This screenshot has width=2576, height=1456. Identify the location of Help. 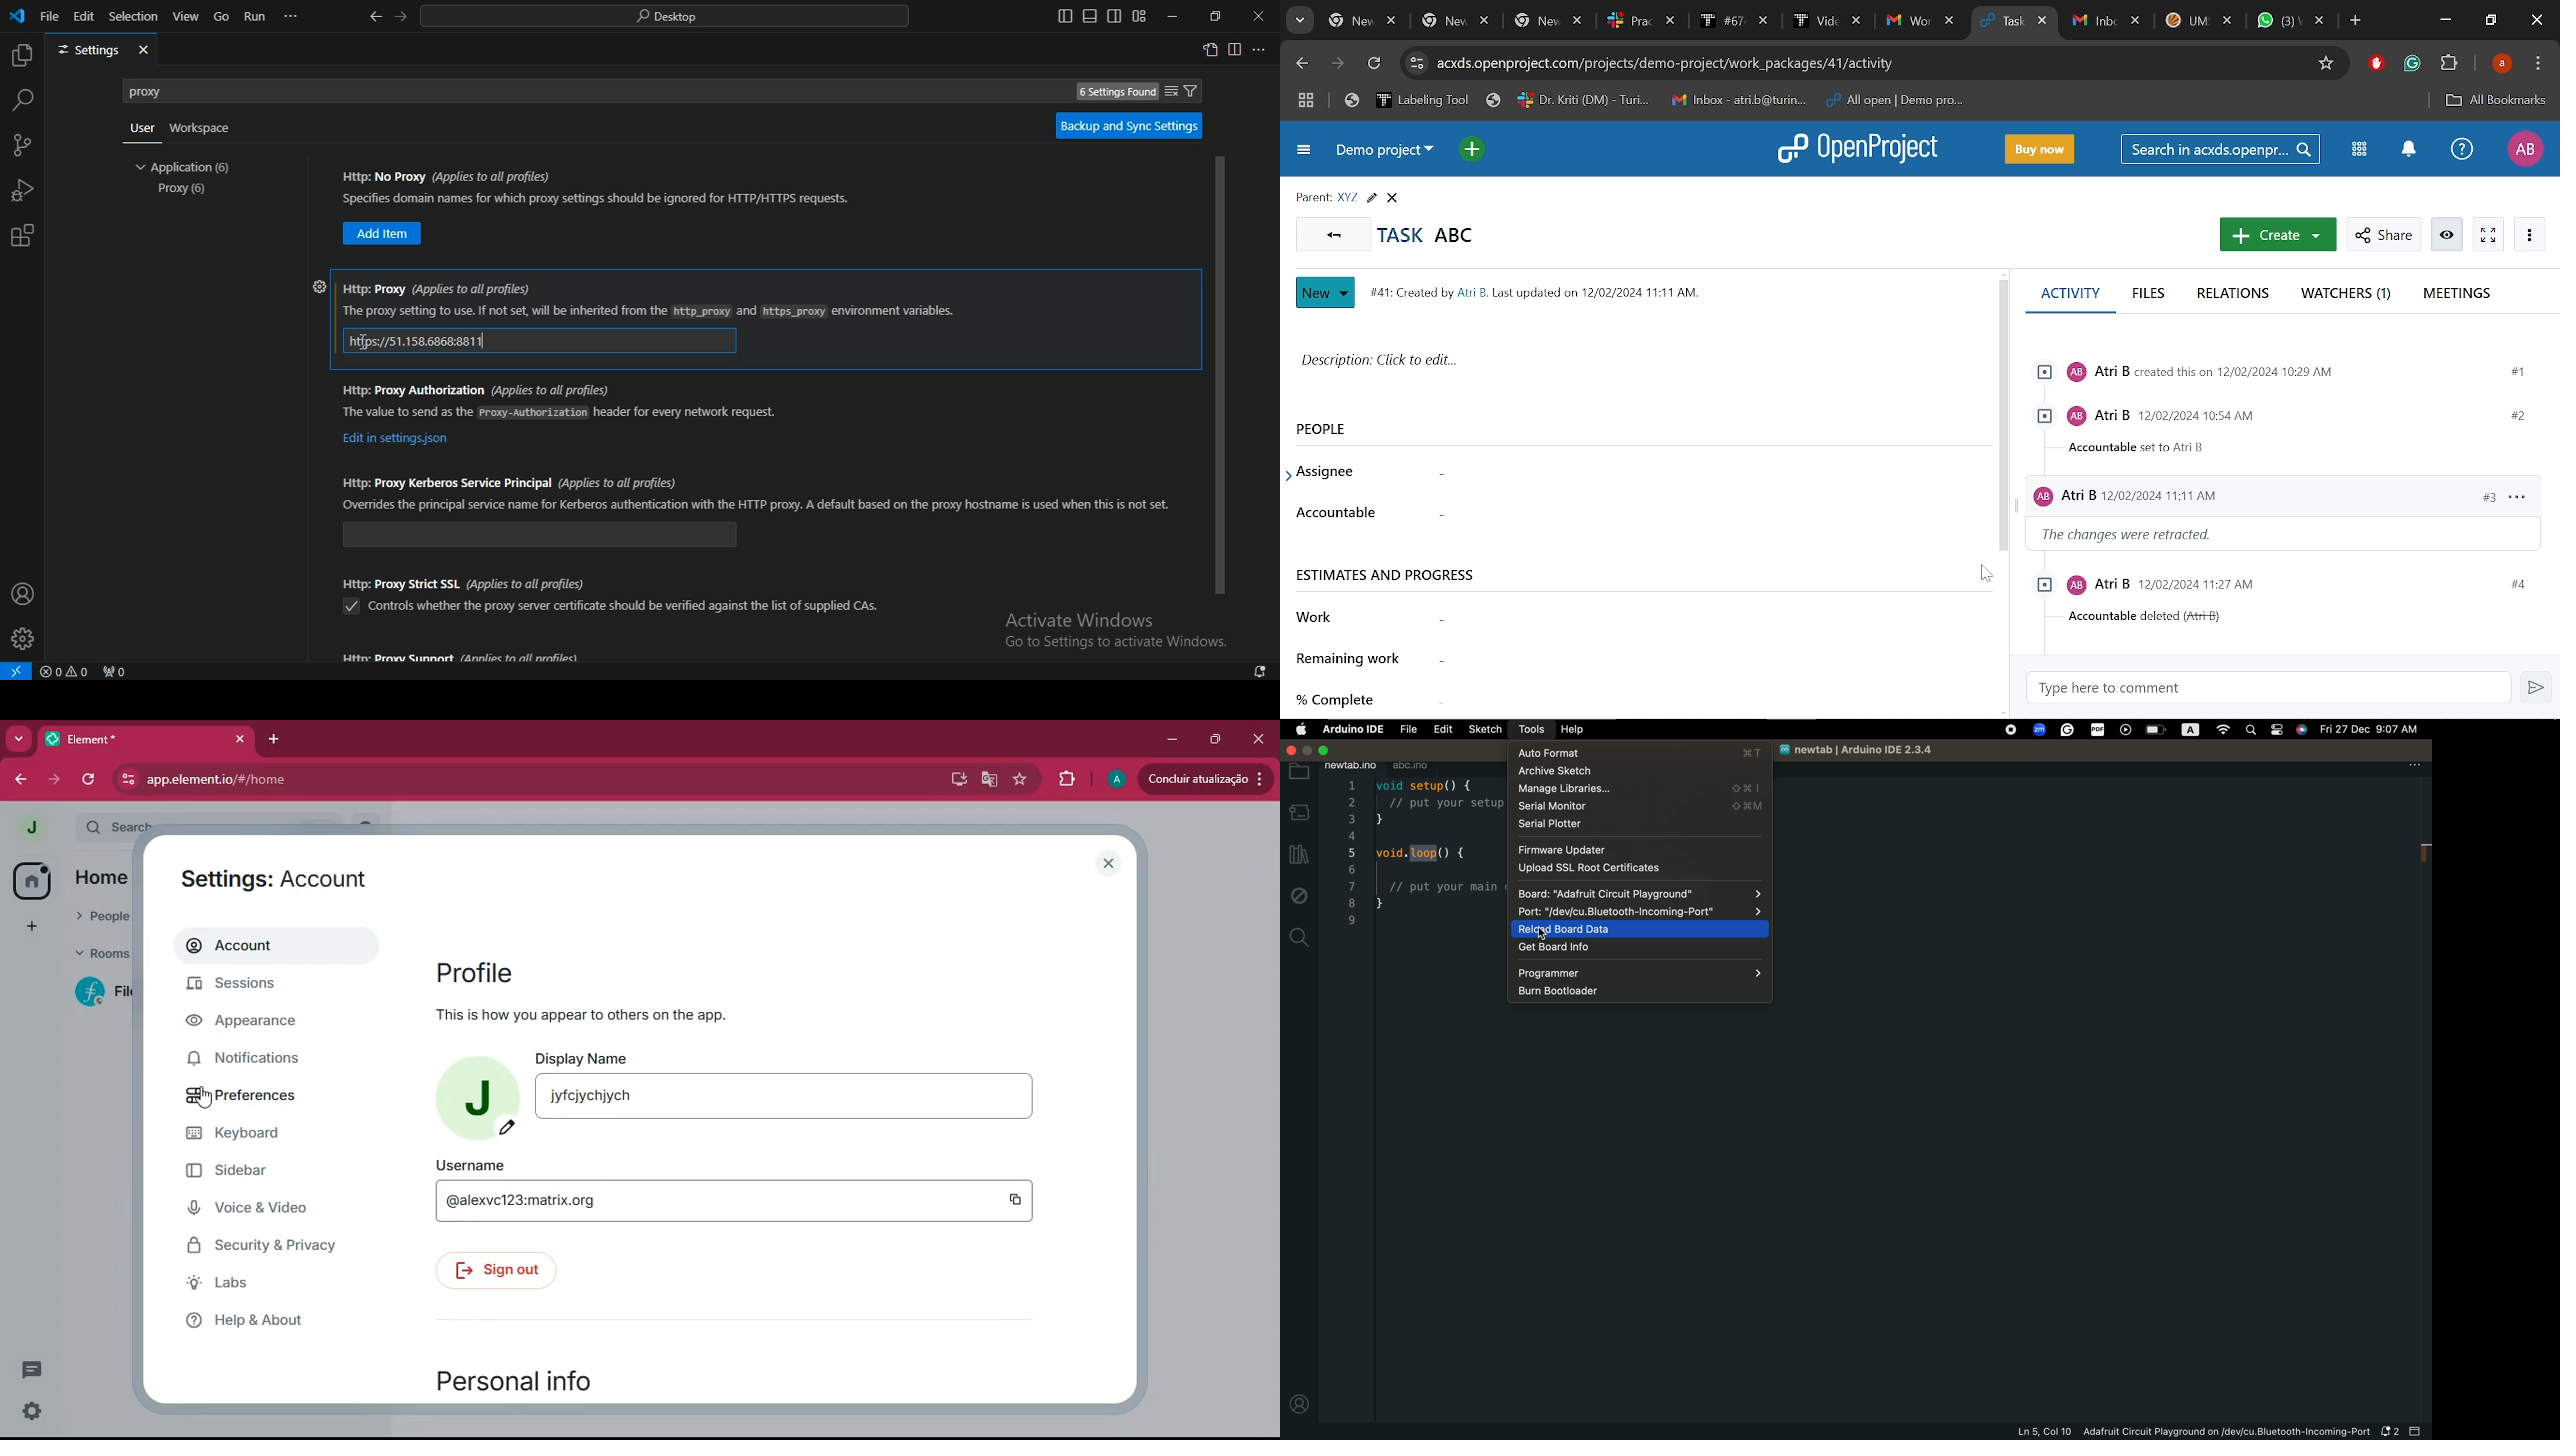
(2461, 153).